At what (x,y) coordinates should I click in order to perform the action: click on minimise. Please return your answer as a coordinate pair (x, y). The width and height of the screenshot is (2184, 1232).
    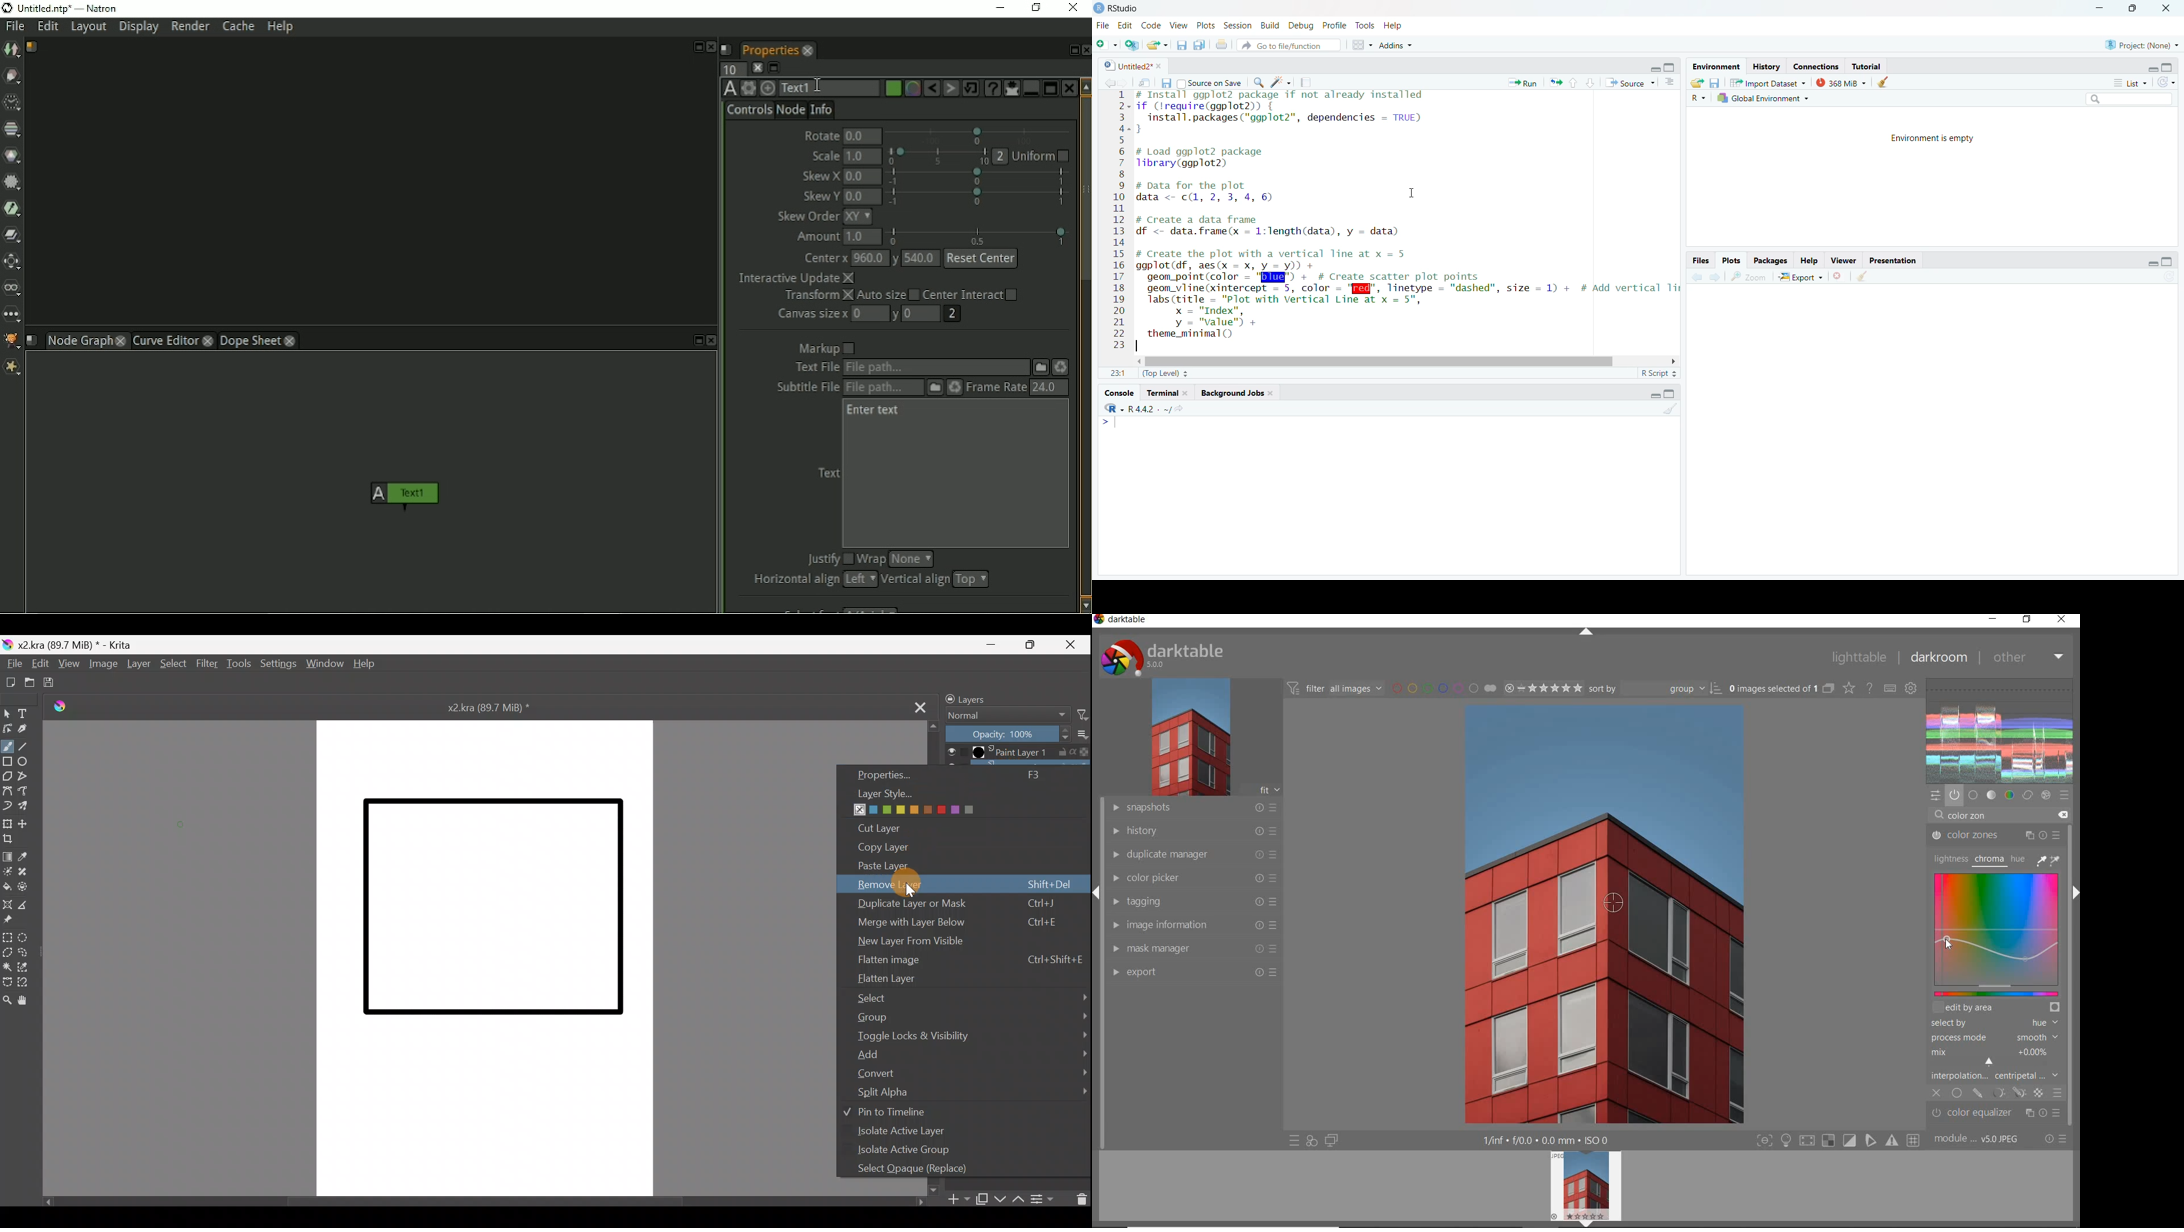
    Looking at the image, I should click on (2100, 5).